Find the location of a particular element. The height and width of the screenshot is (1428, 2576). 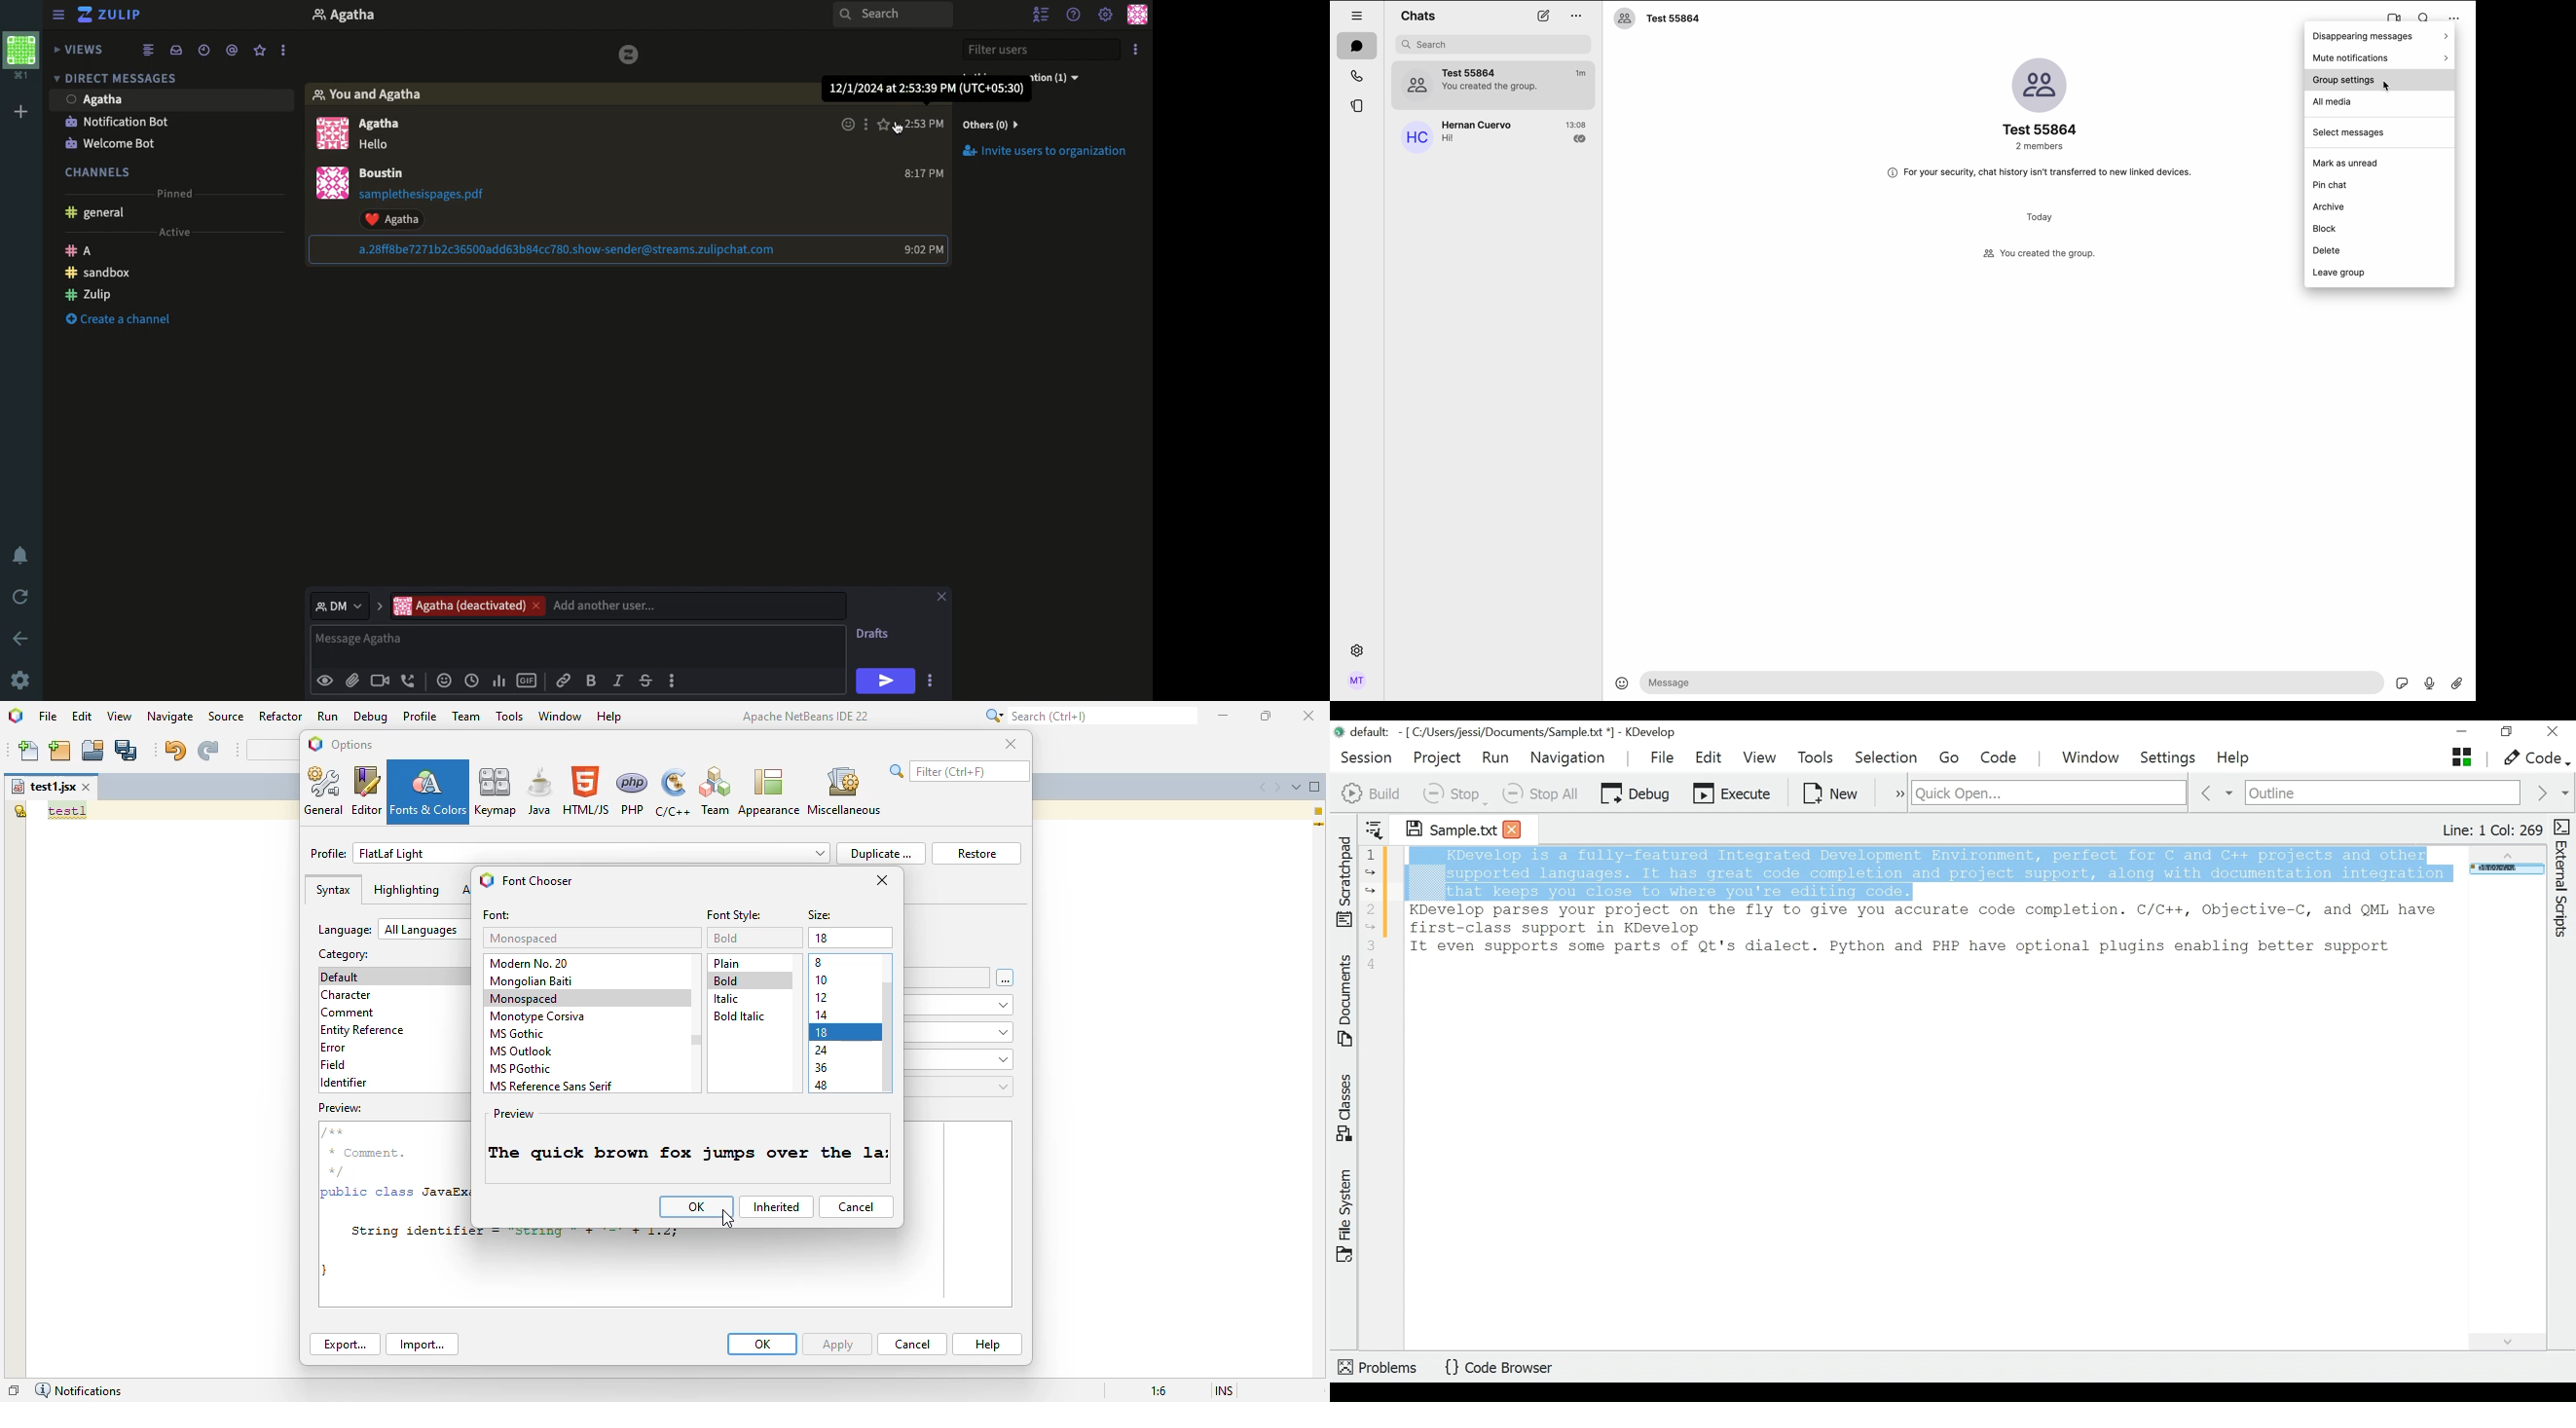

Strikethrough  is located at coordinates (646, 680).